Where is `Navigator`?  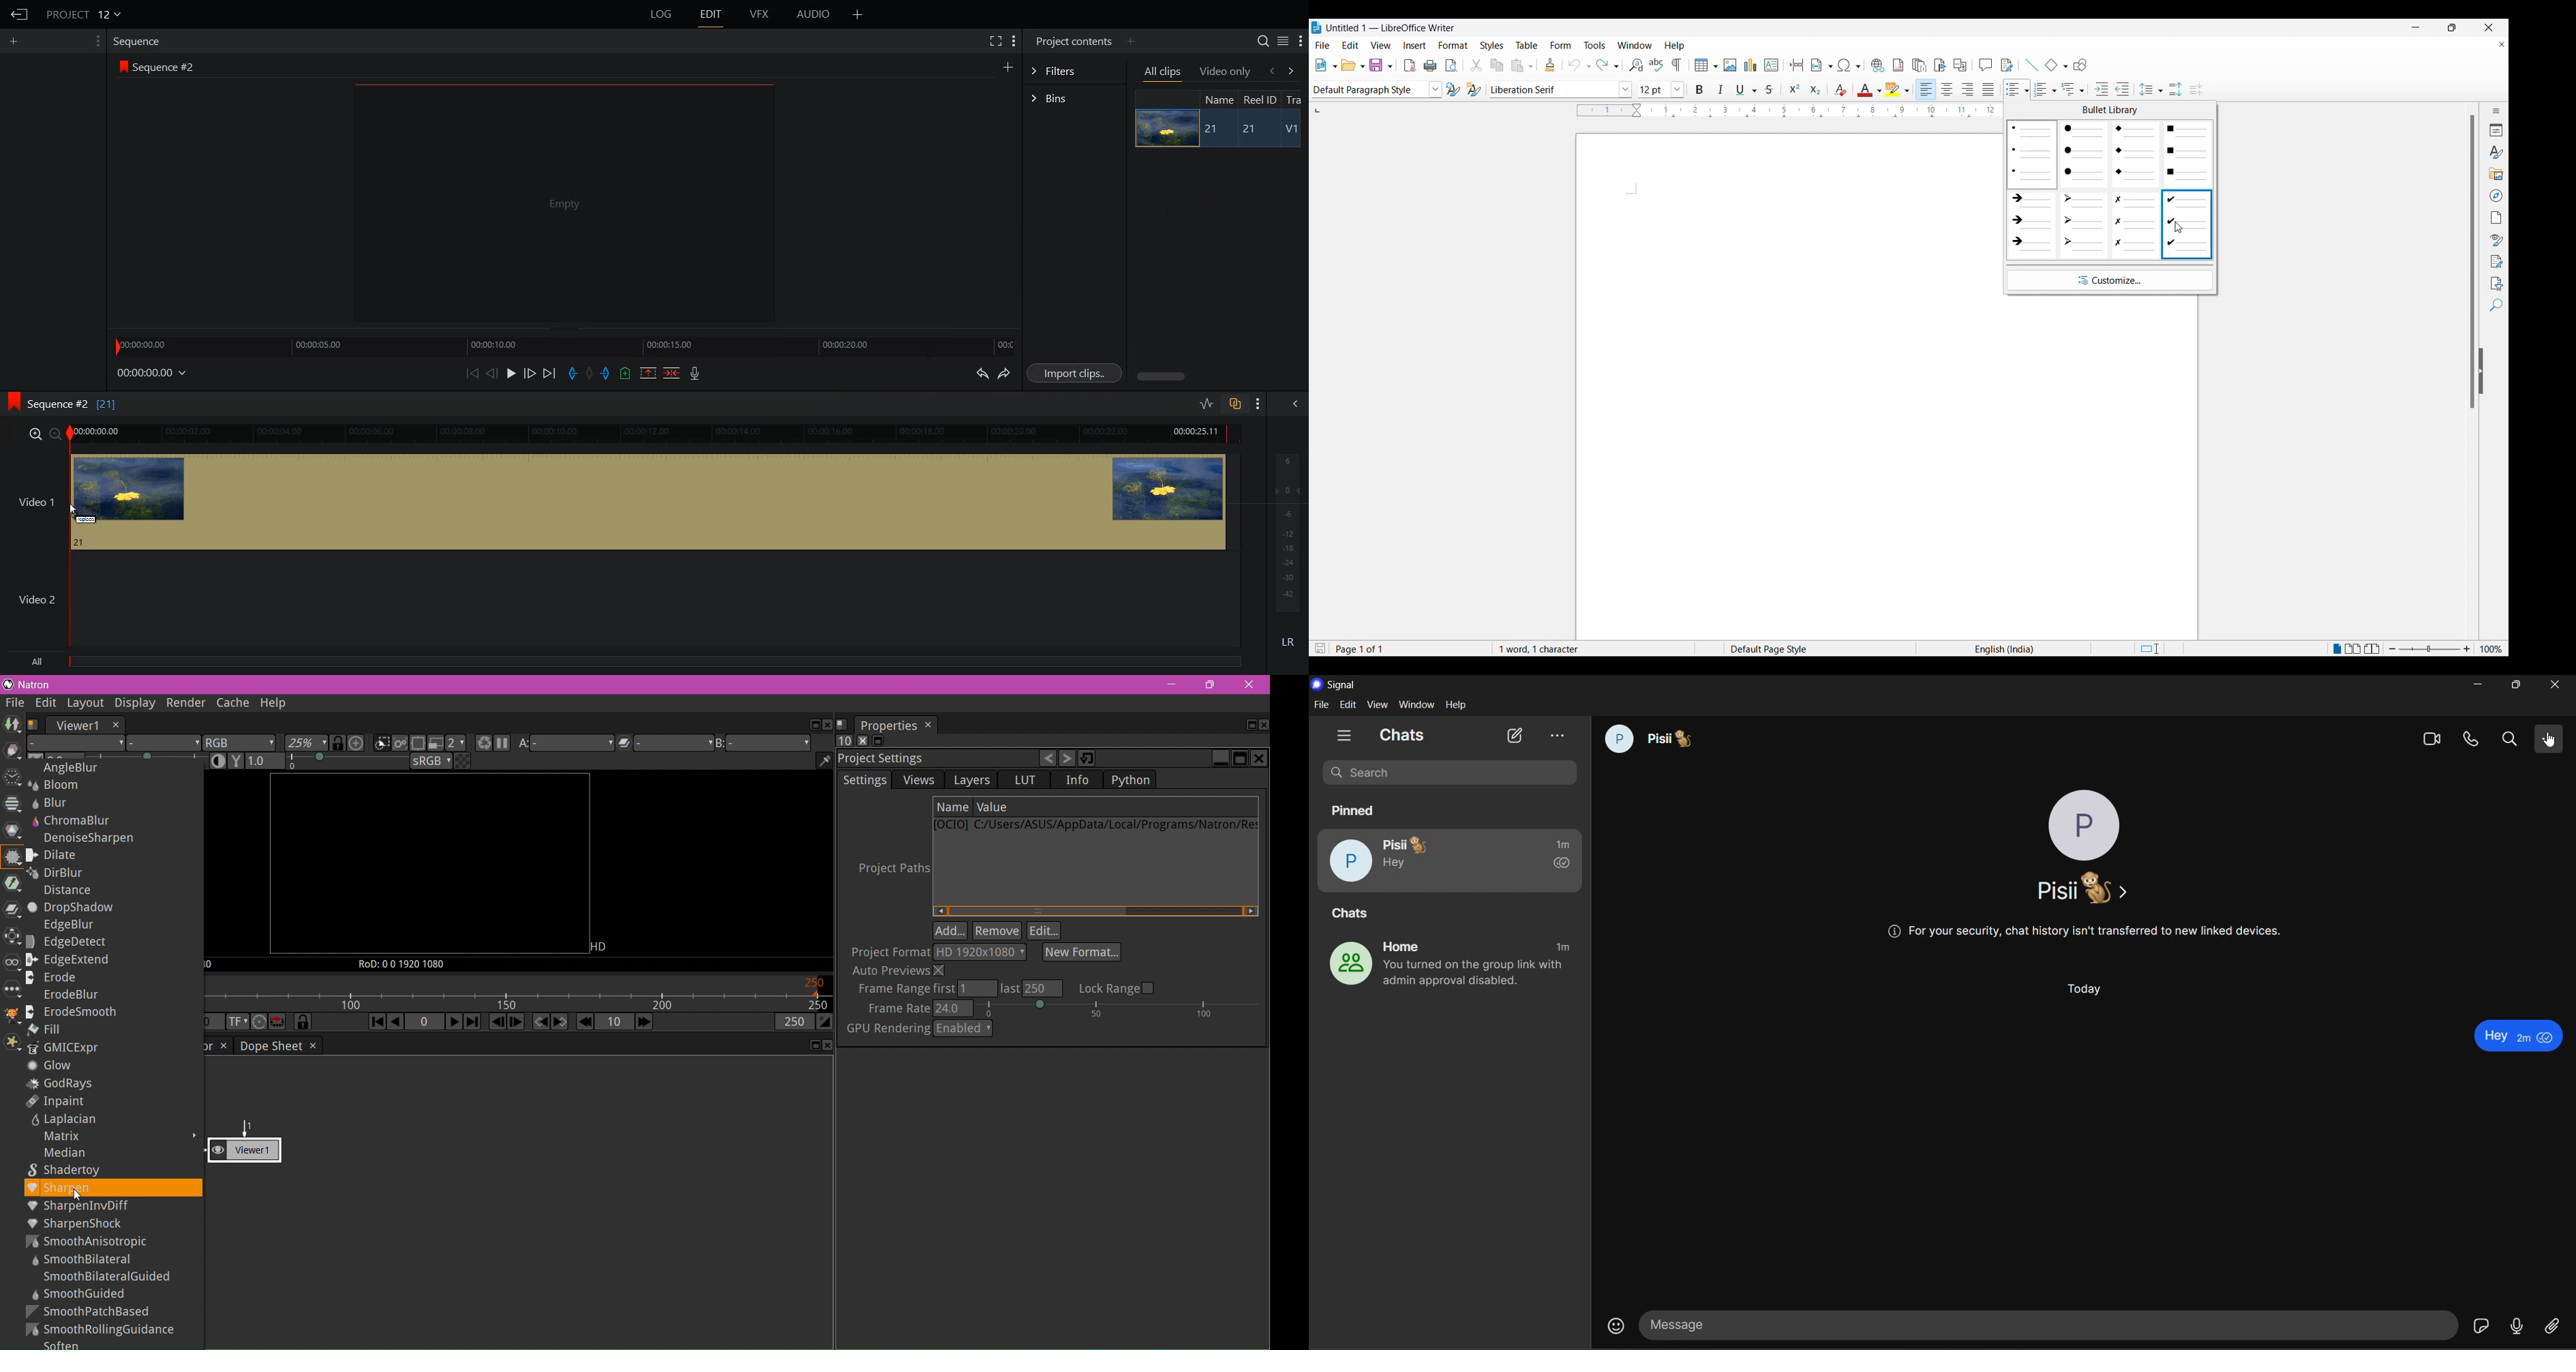 Navigator is located at coordinates (2494, 194).